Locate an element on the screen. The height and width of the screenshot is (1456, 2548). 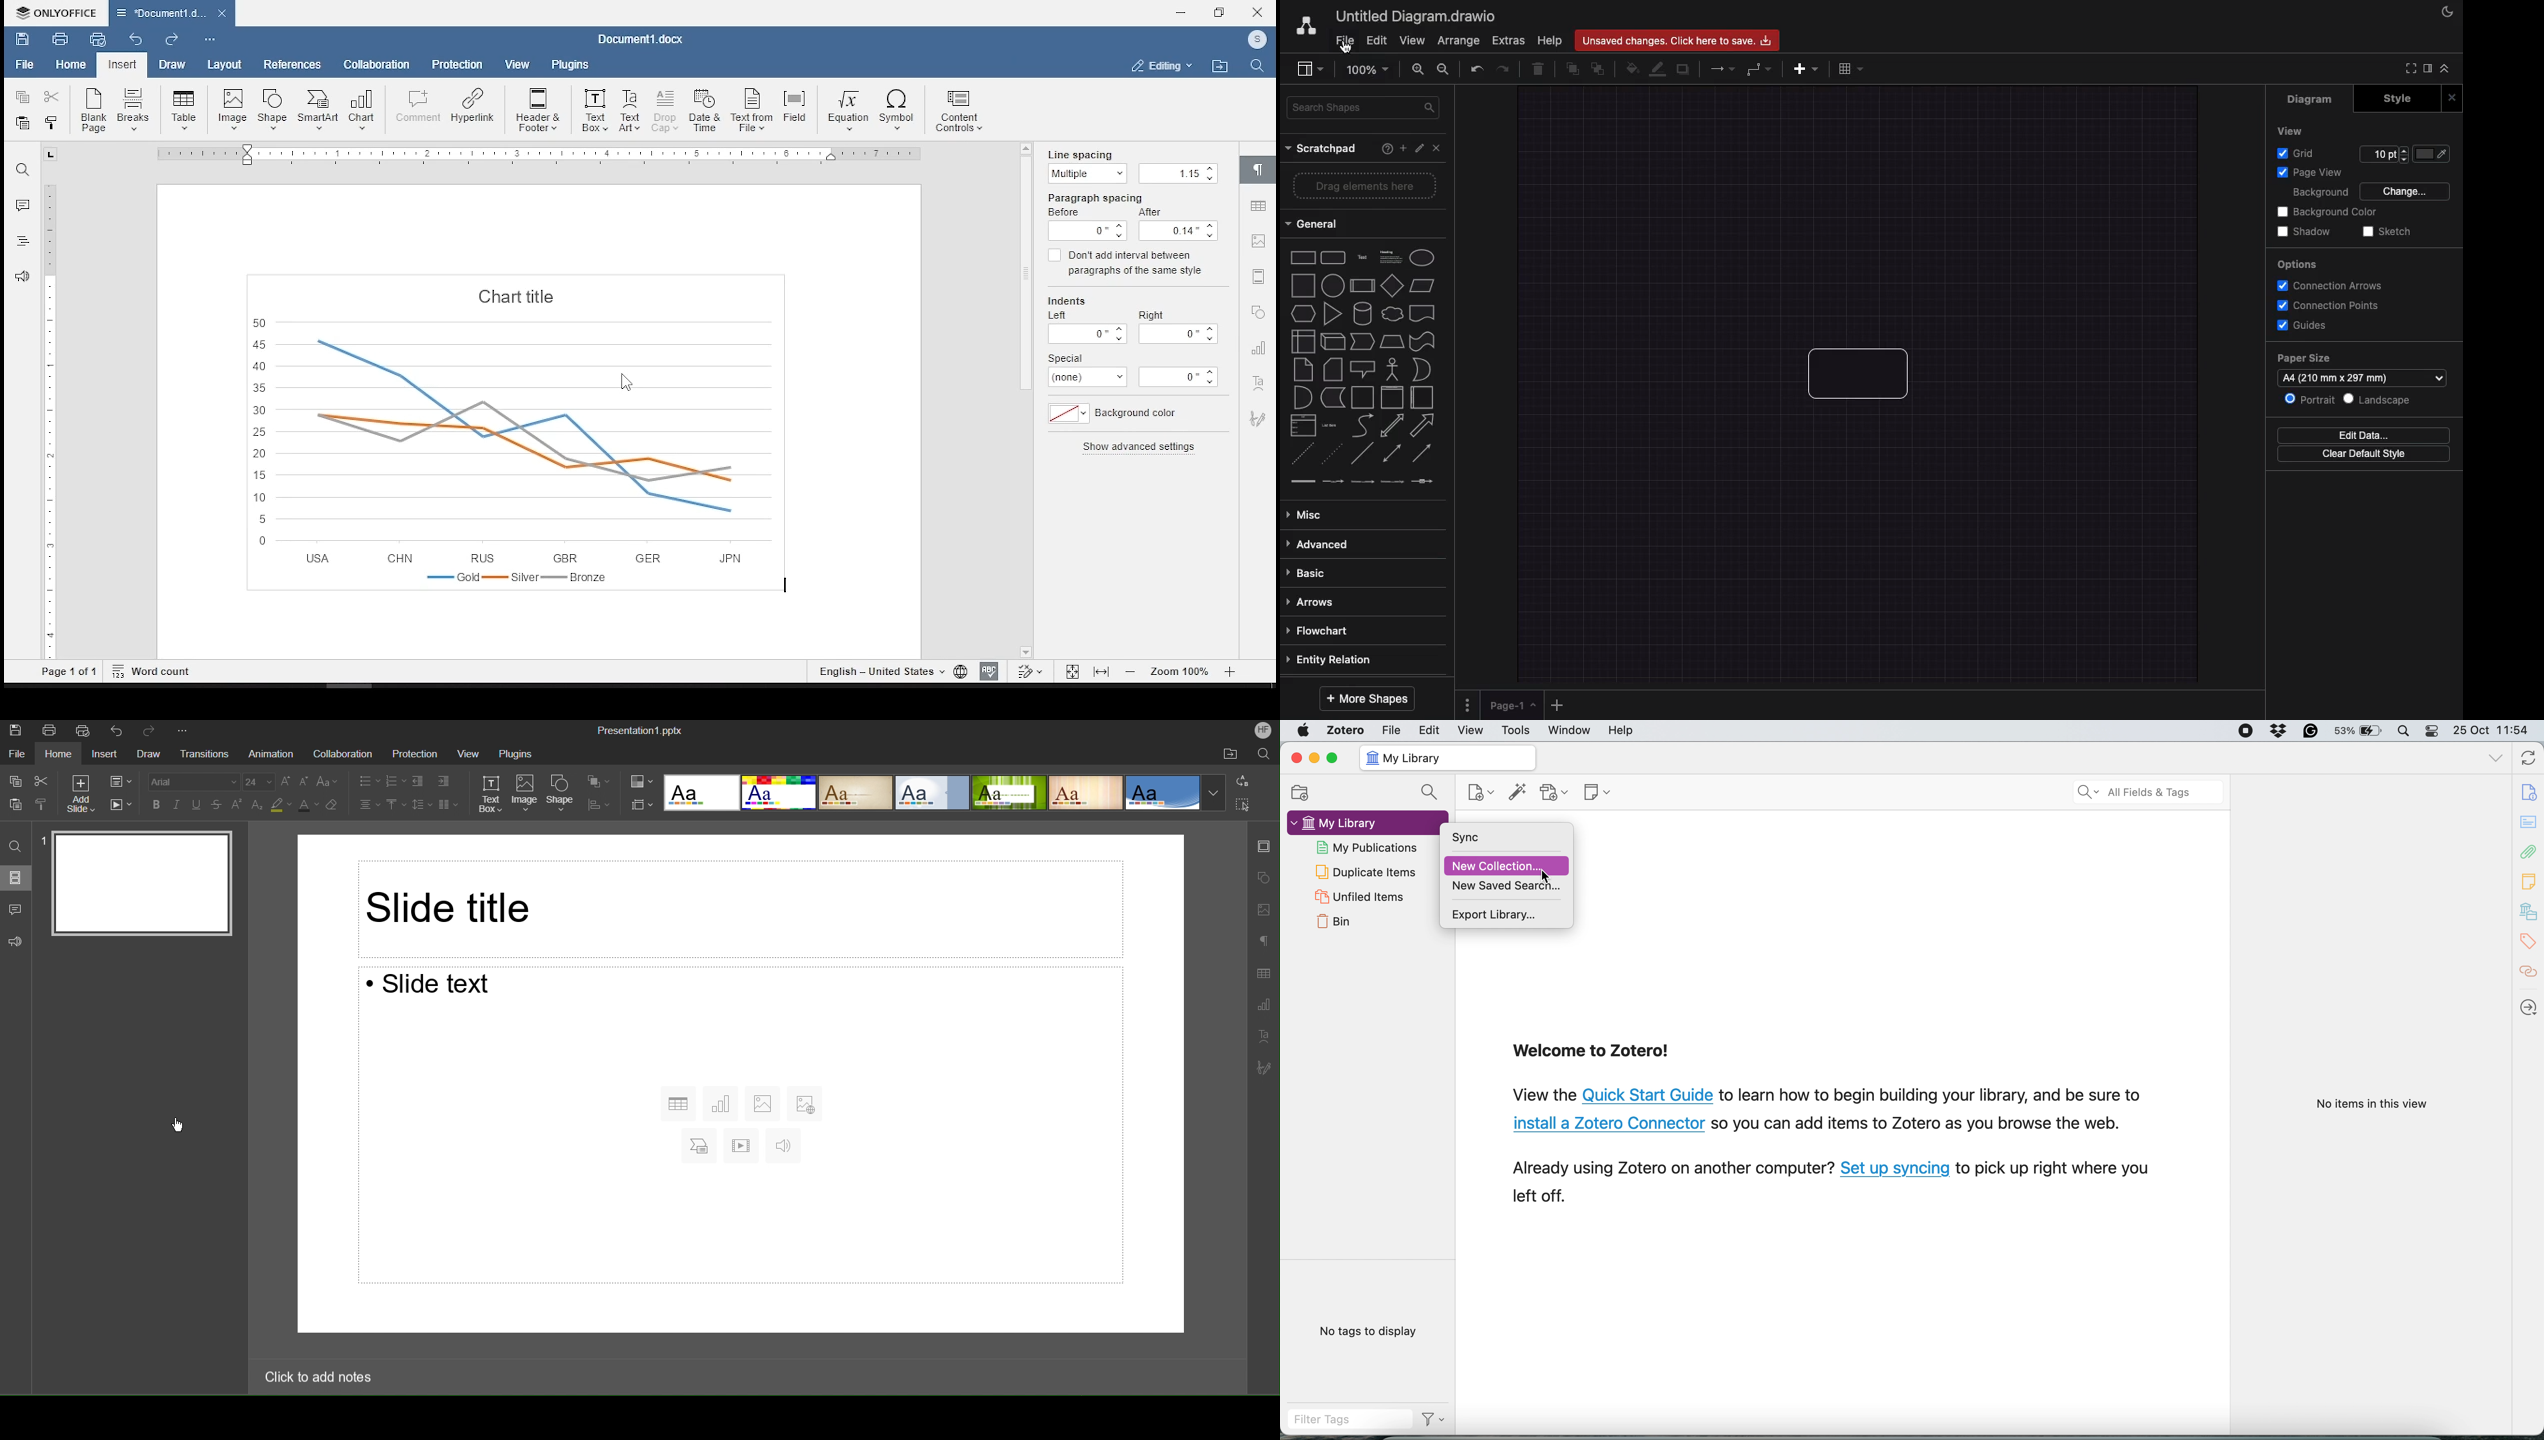
symbol is located at coordinates (899, 111).